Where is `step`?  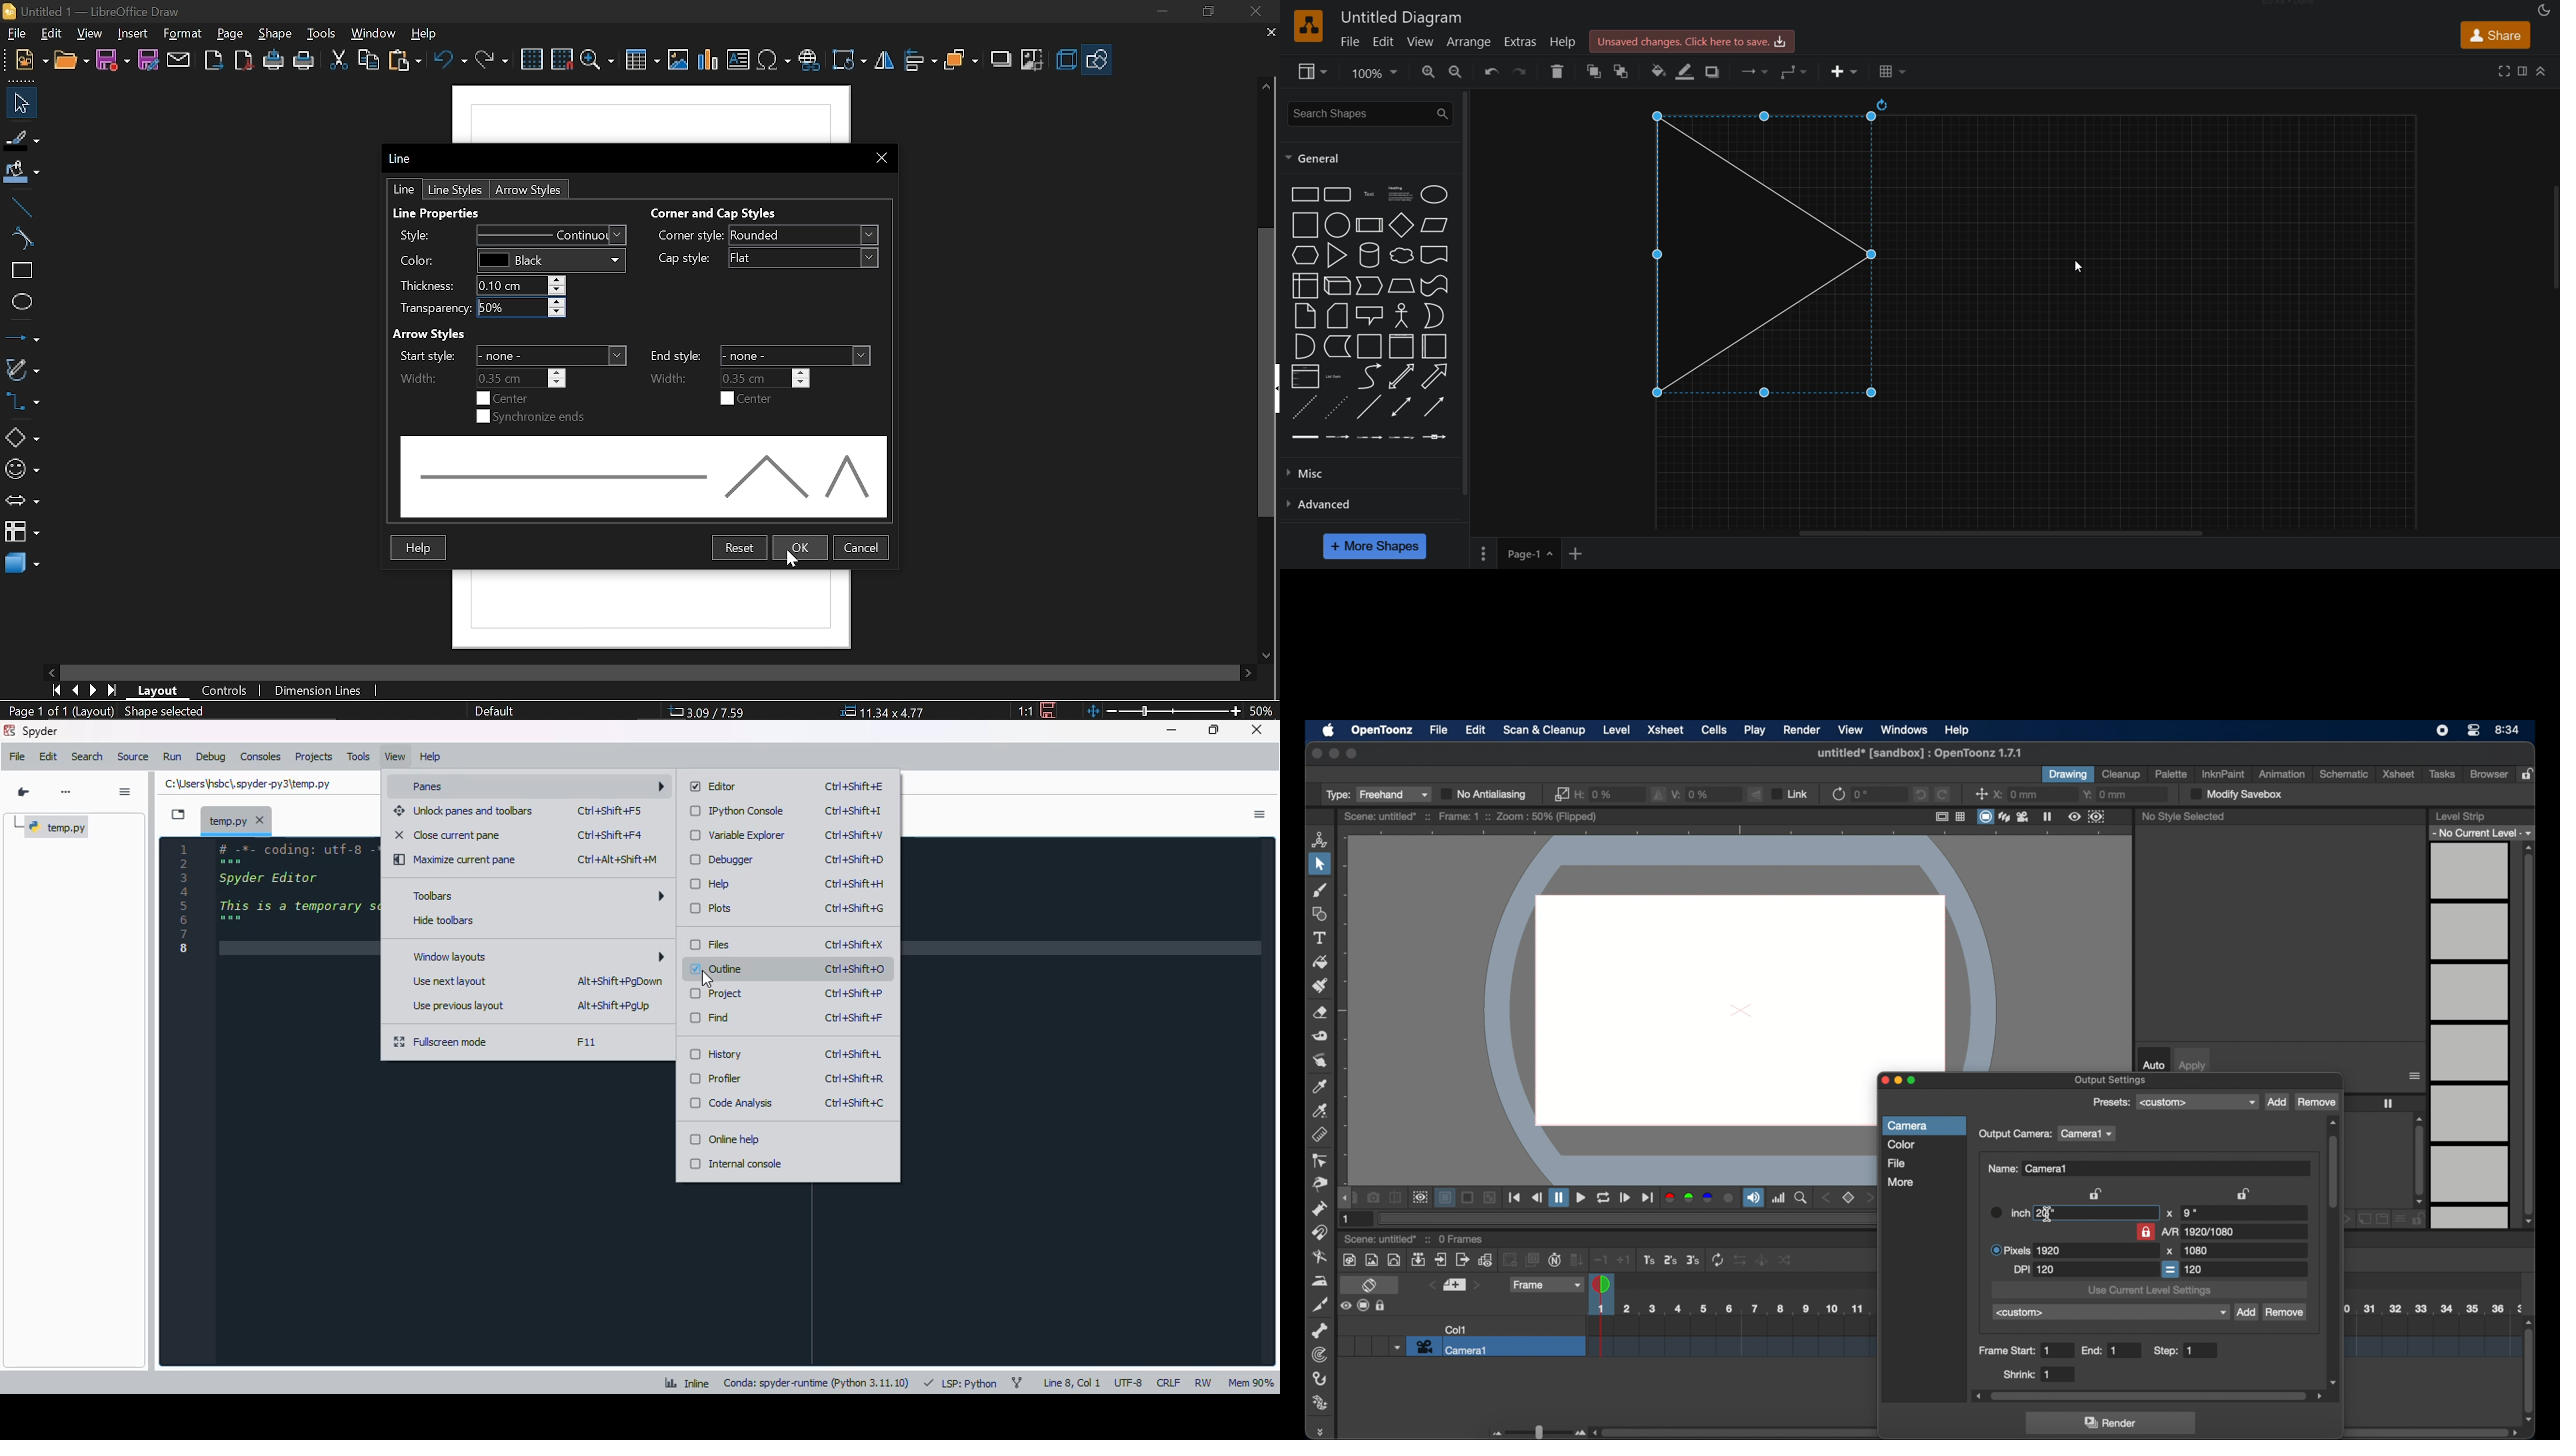 step is located at coordinates (2177, 1351).